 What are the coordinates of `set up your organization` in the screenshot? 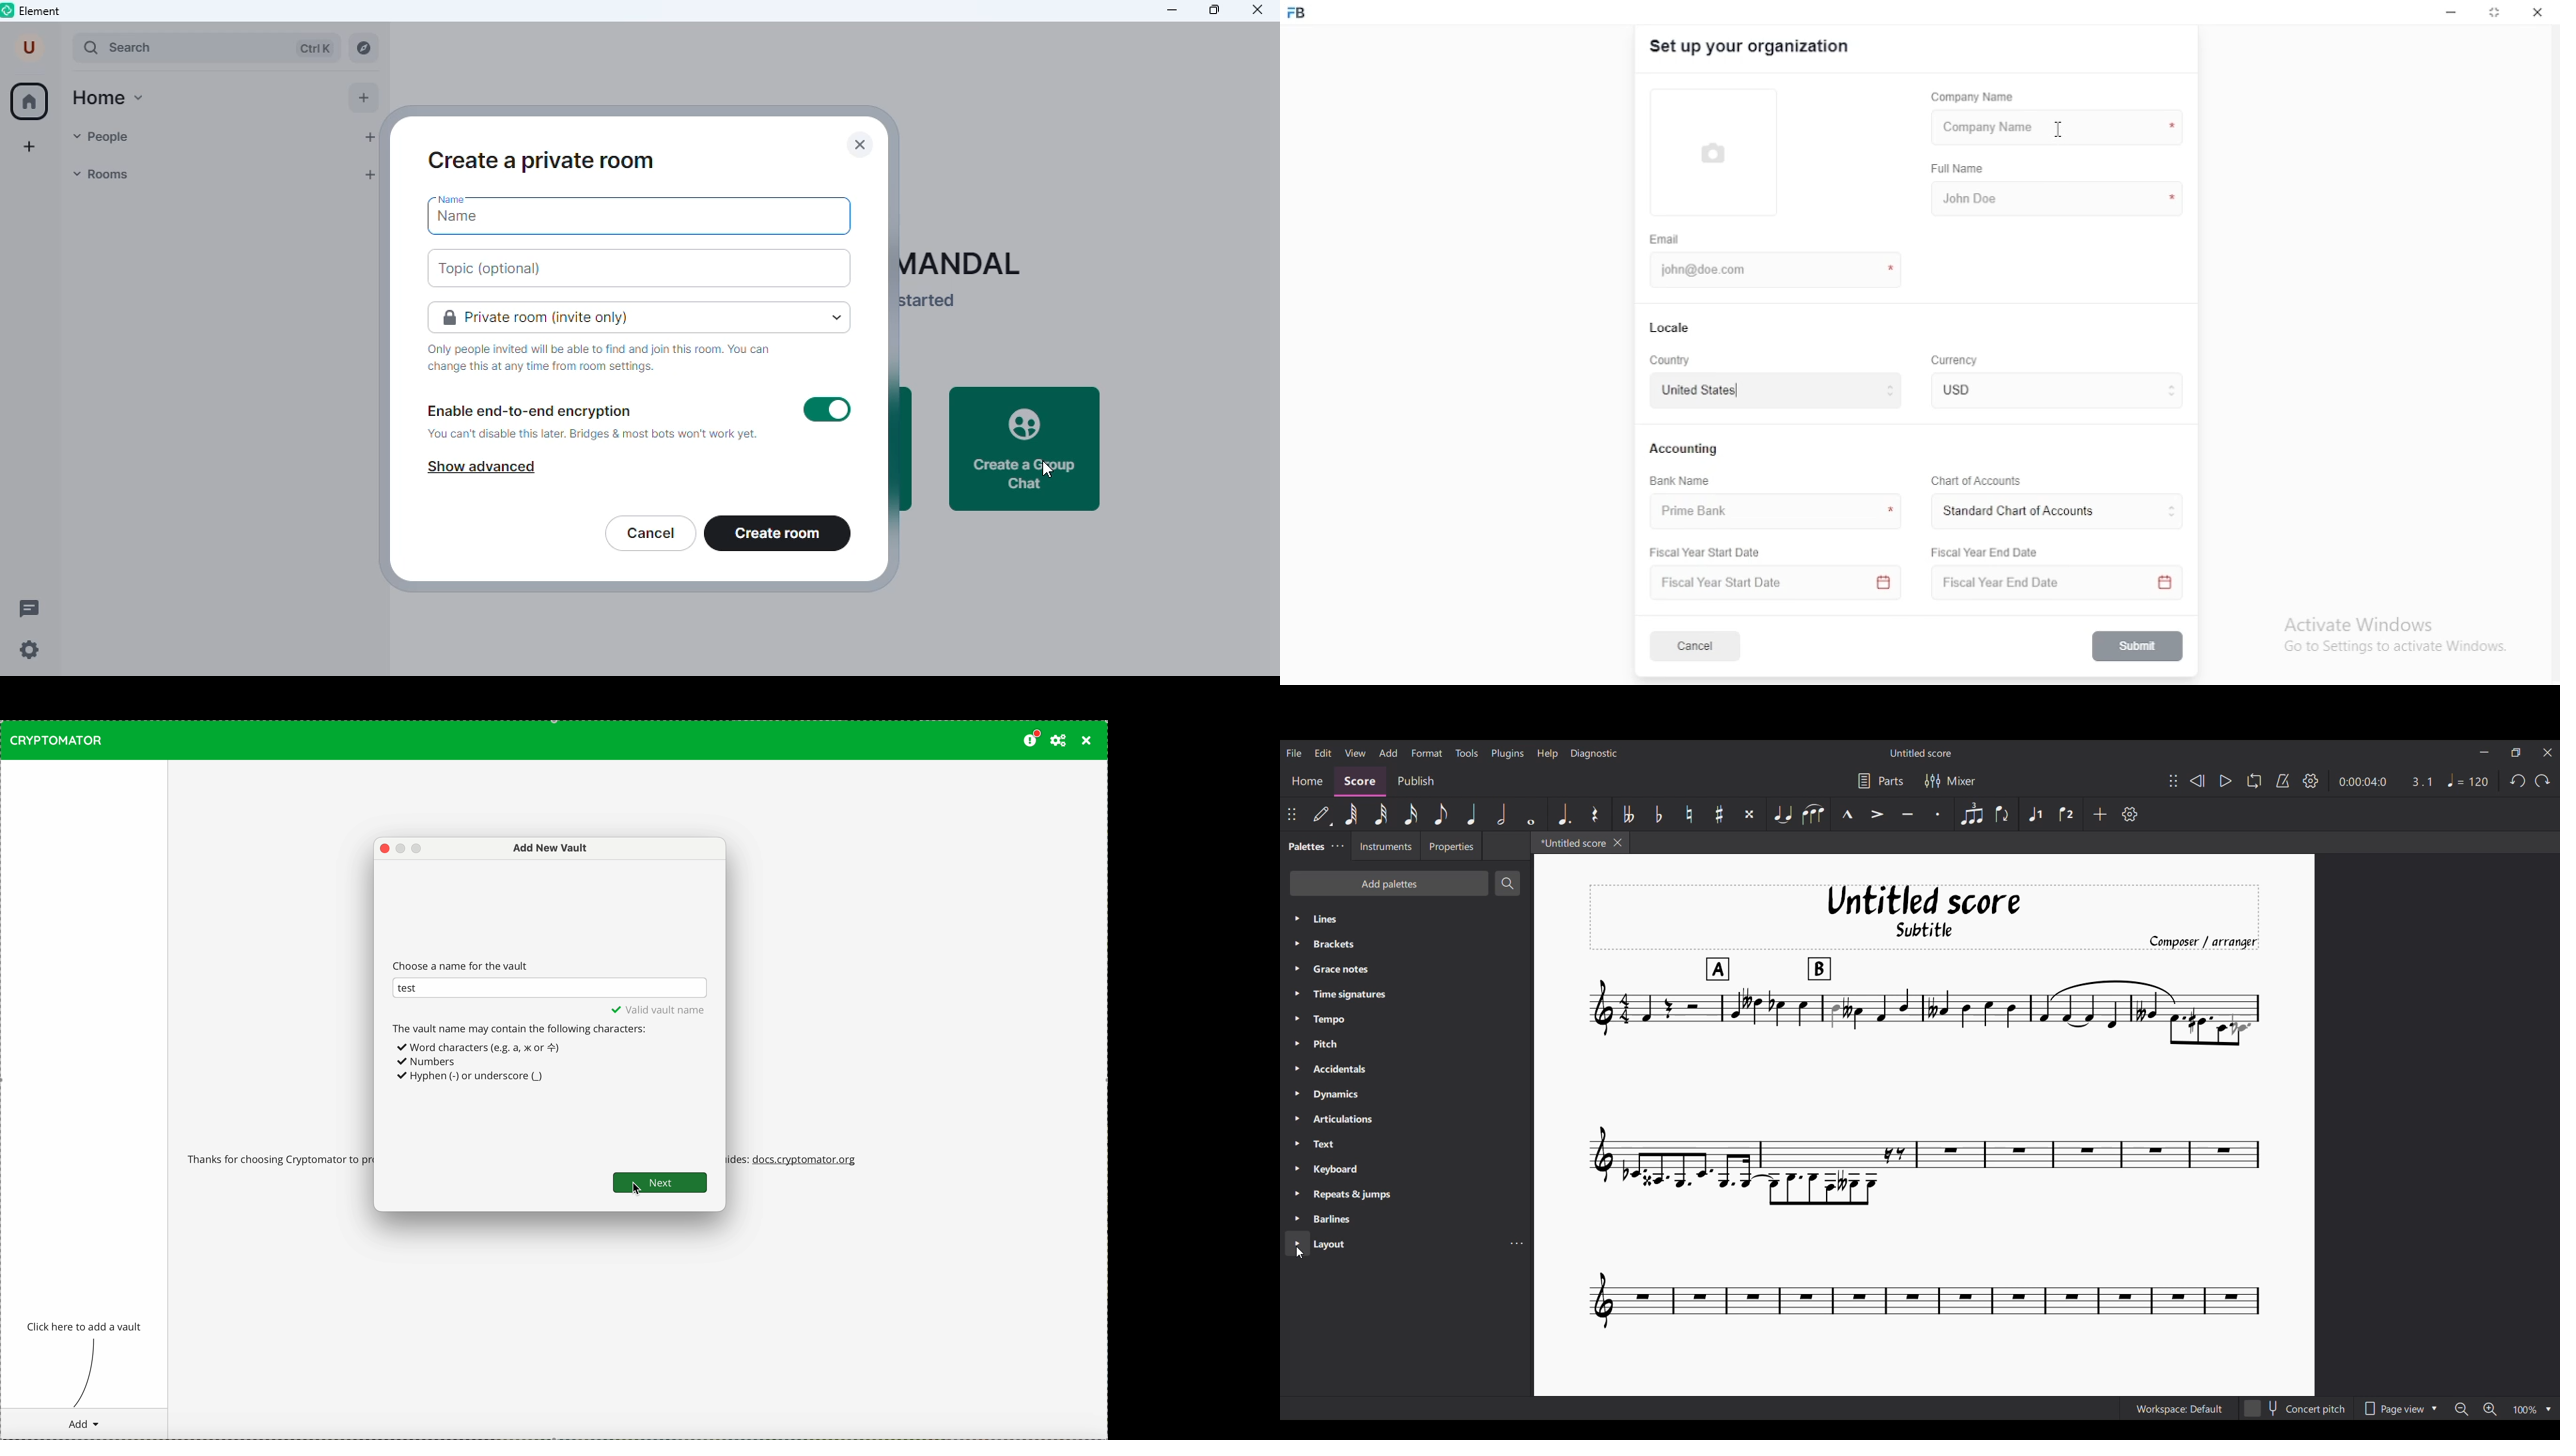 It's located at (1751, 47).